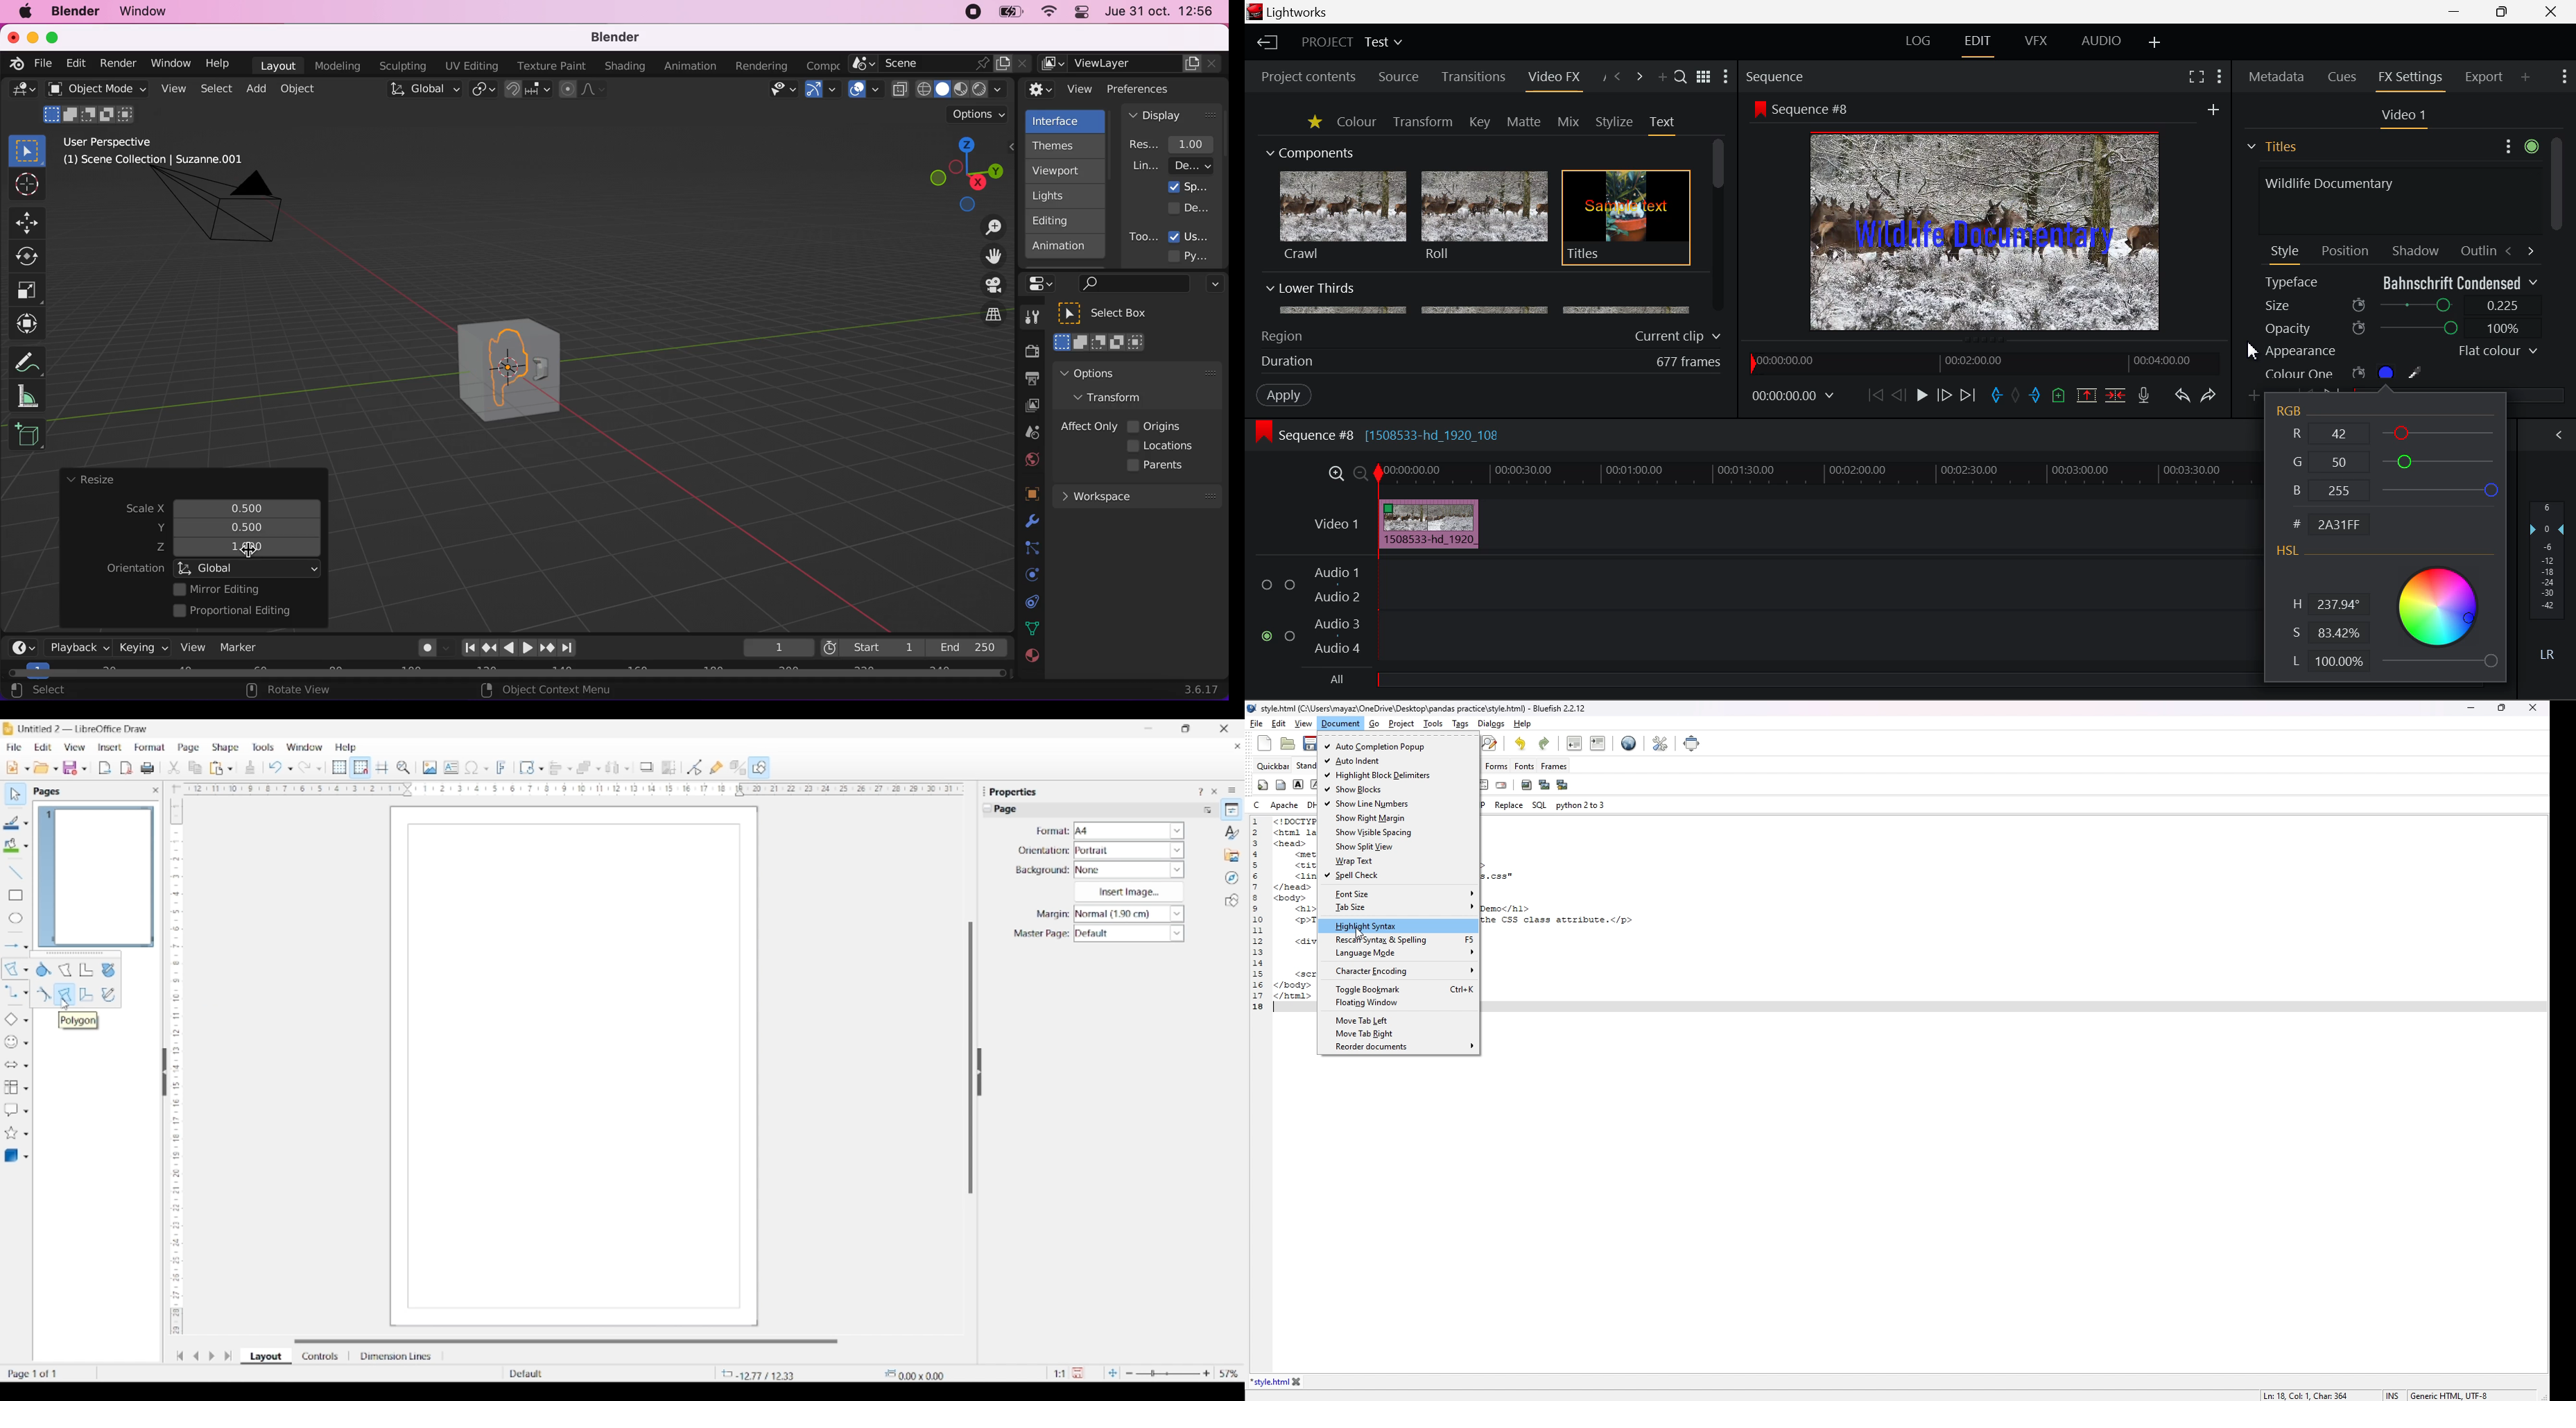 This screenshot has width=2576, height=1428. Describe the element at coordinates (16, 794) in the screenshot. I see `Select` at that location.